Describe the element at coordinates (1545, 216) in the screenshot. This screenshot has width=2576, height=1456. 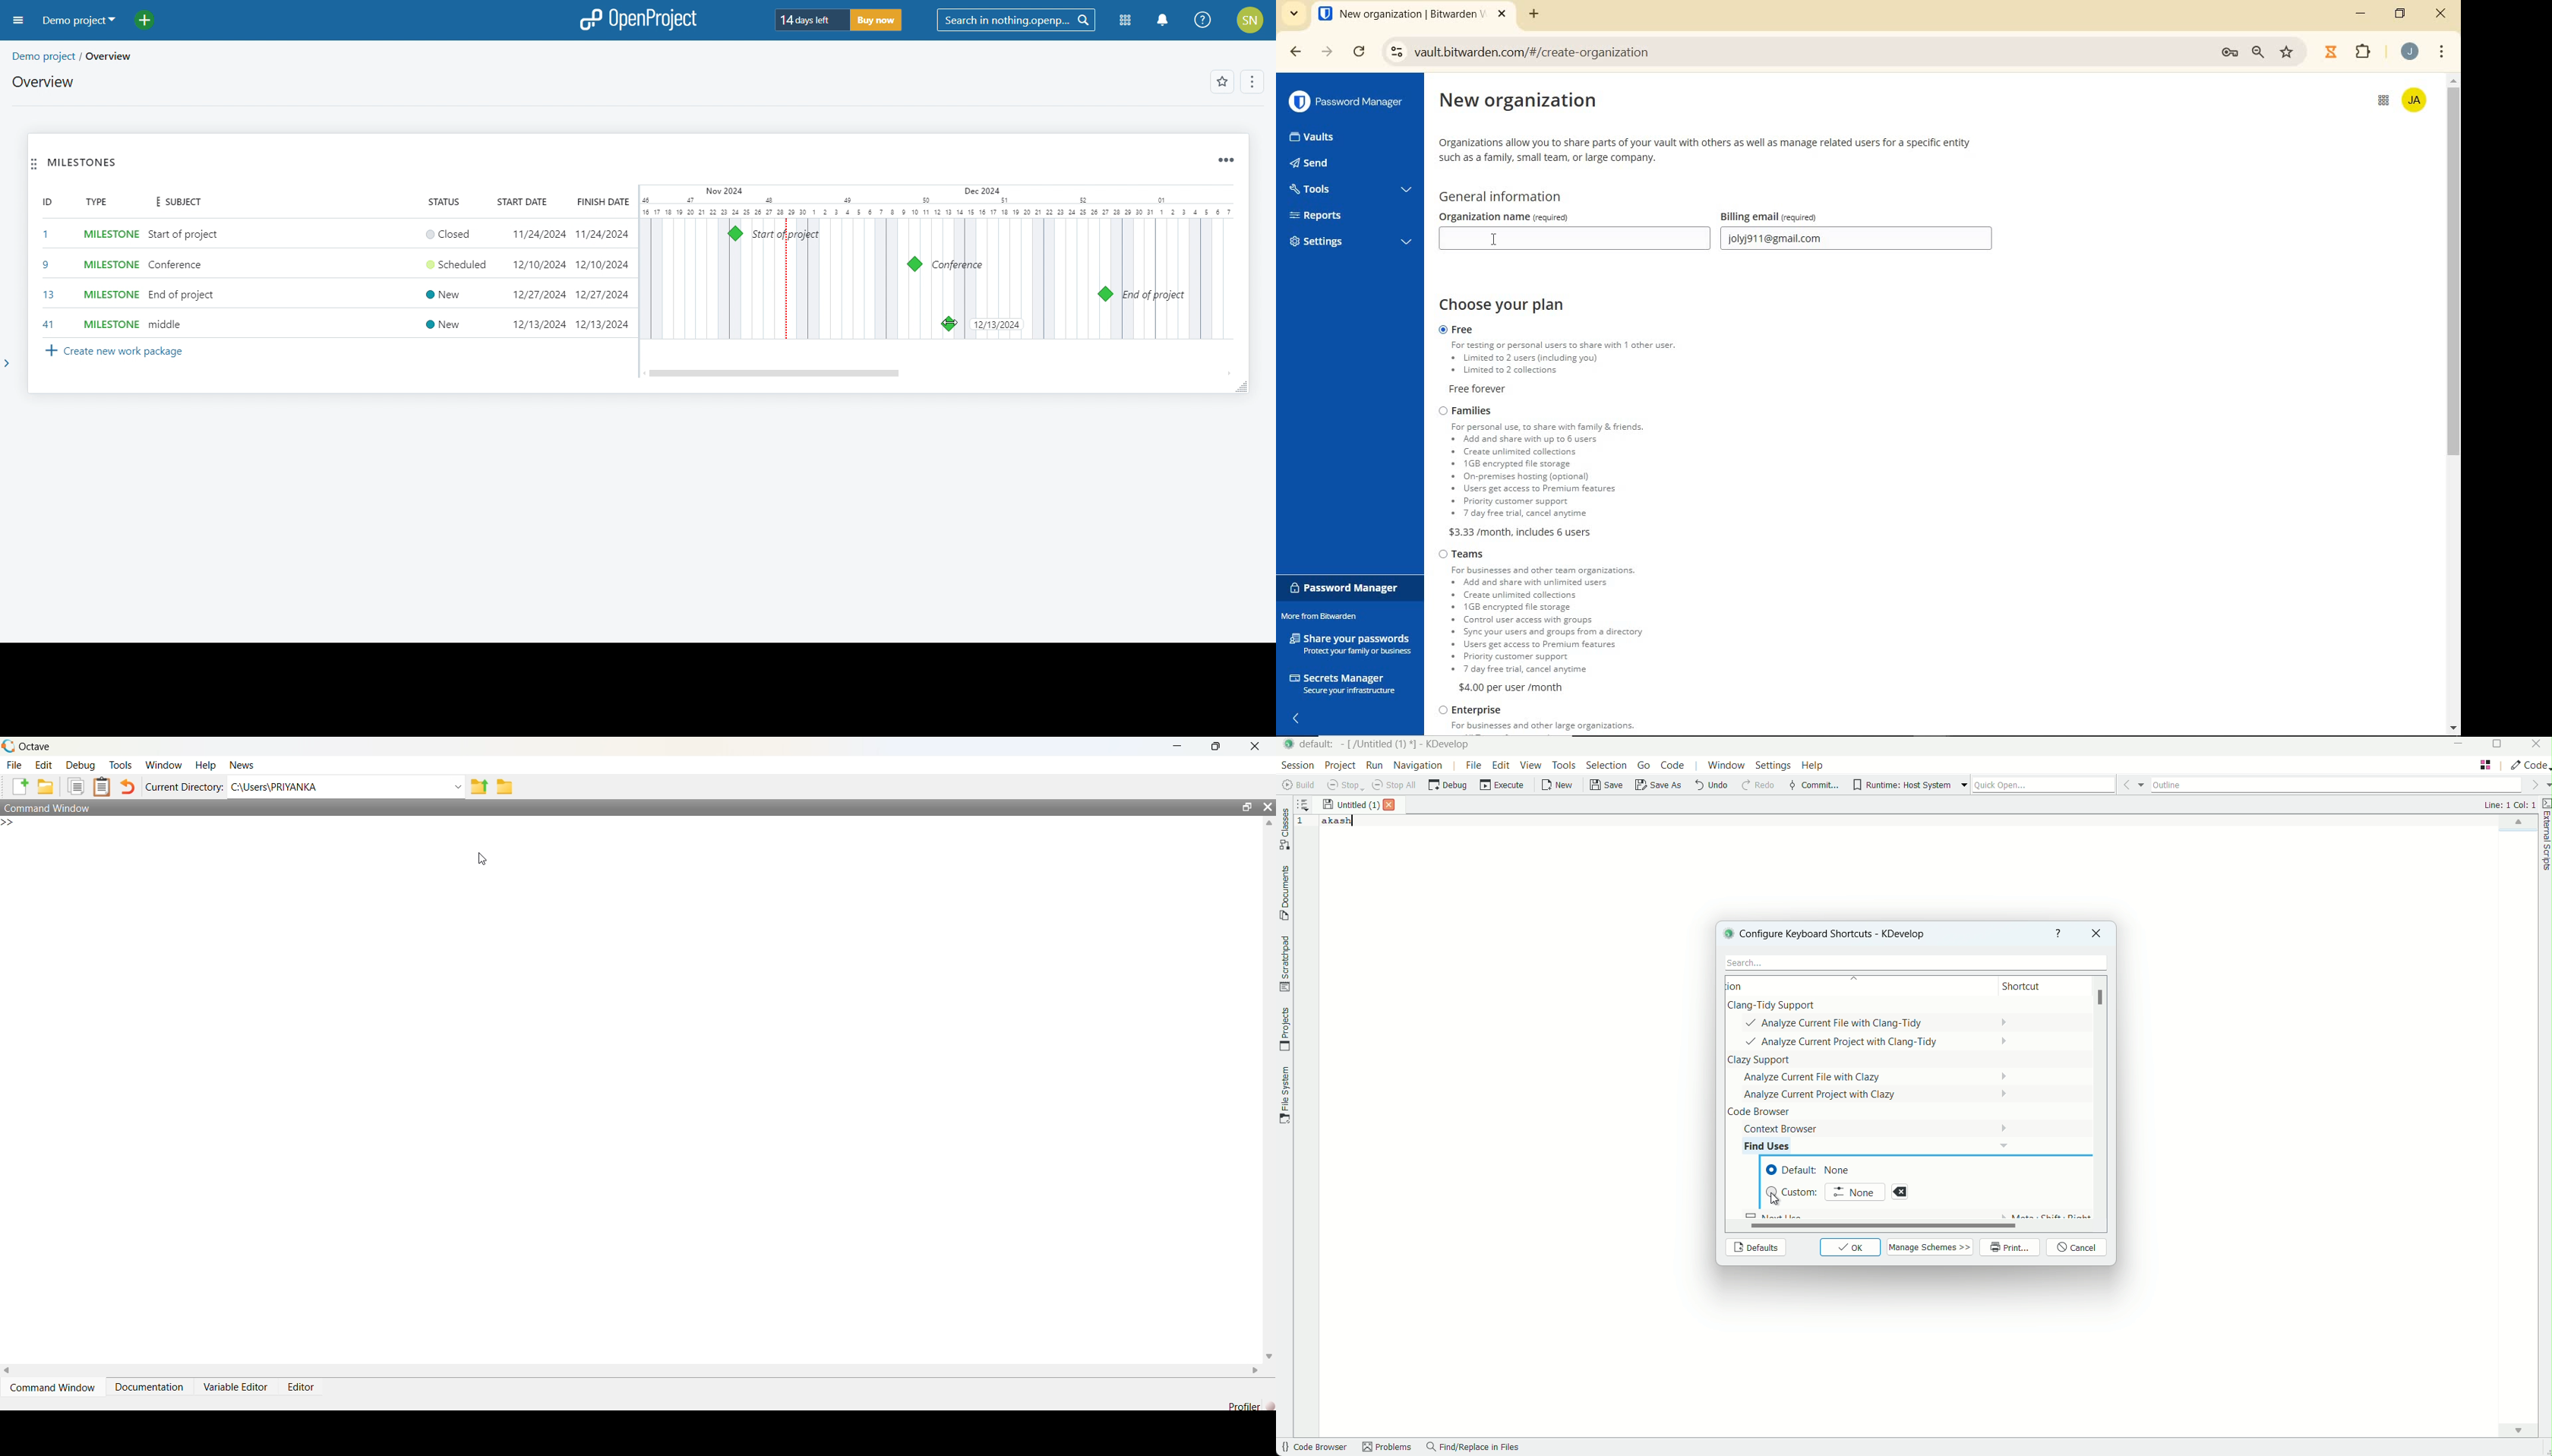
I see `organization name` at that location.